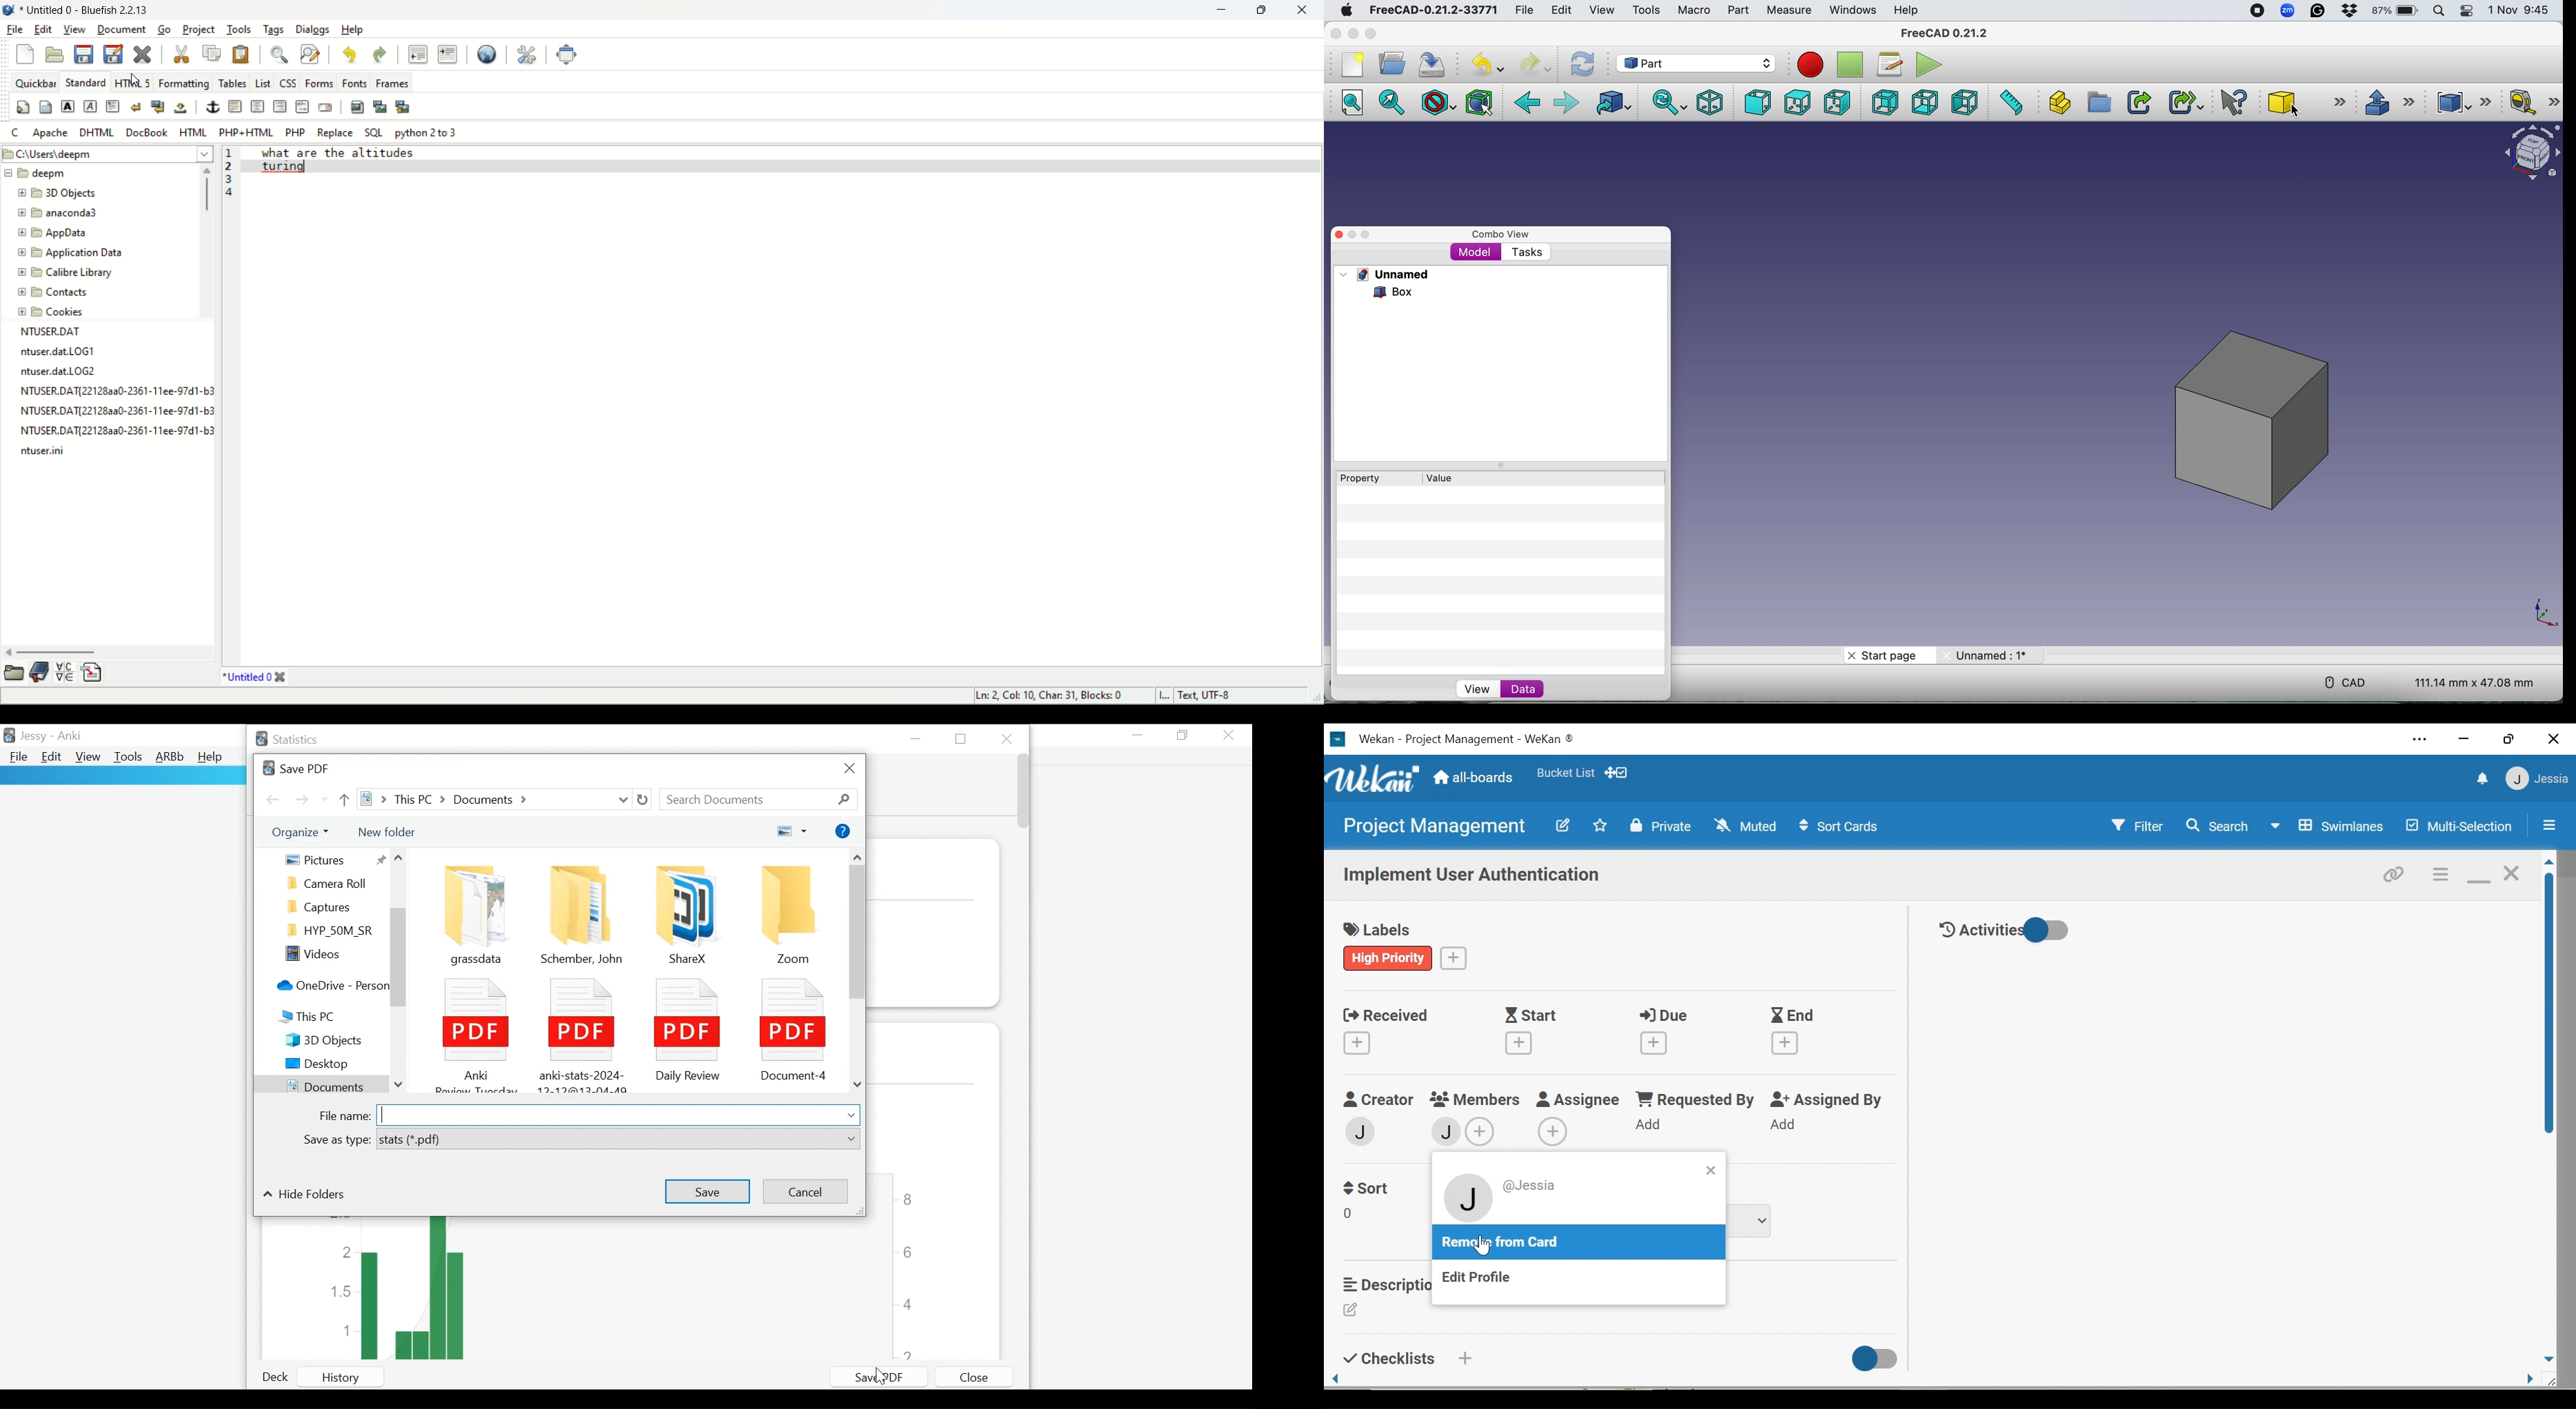 Image resolution: width=2576 pixels, height=1428 pixels. Describe the element at coordinates (2397, 873) in the screenshot. I see `link` at that location.